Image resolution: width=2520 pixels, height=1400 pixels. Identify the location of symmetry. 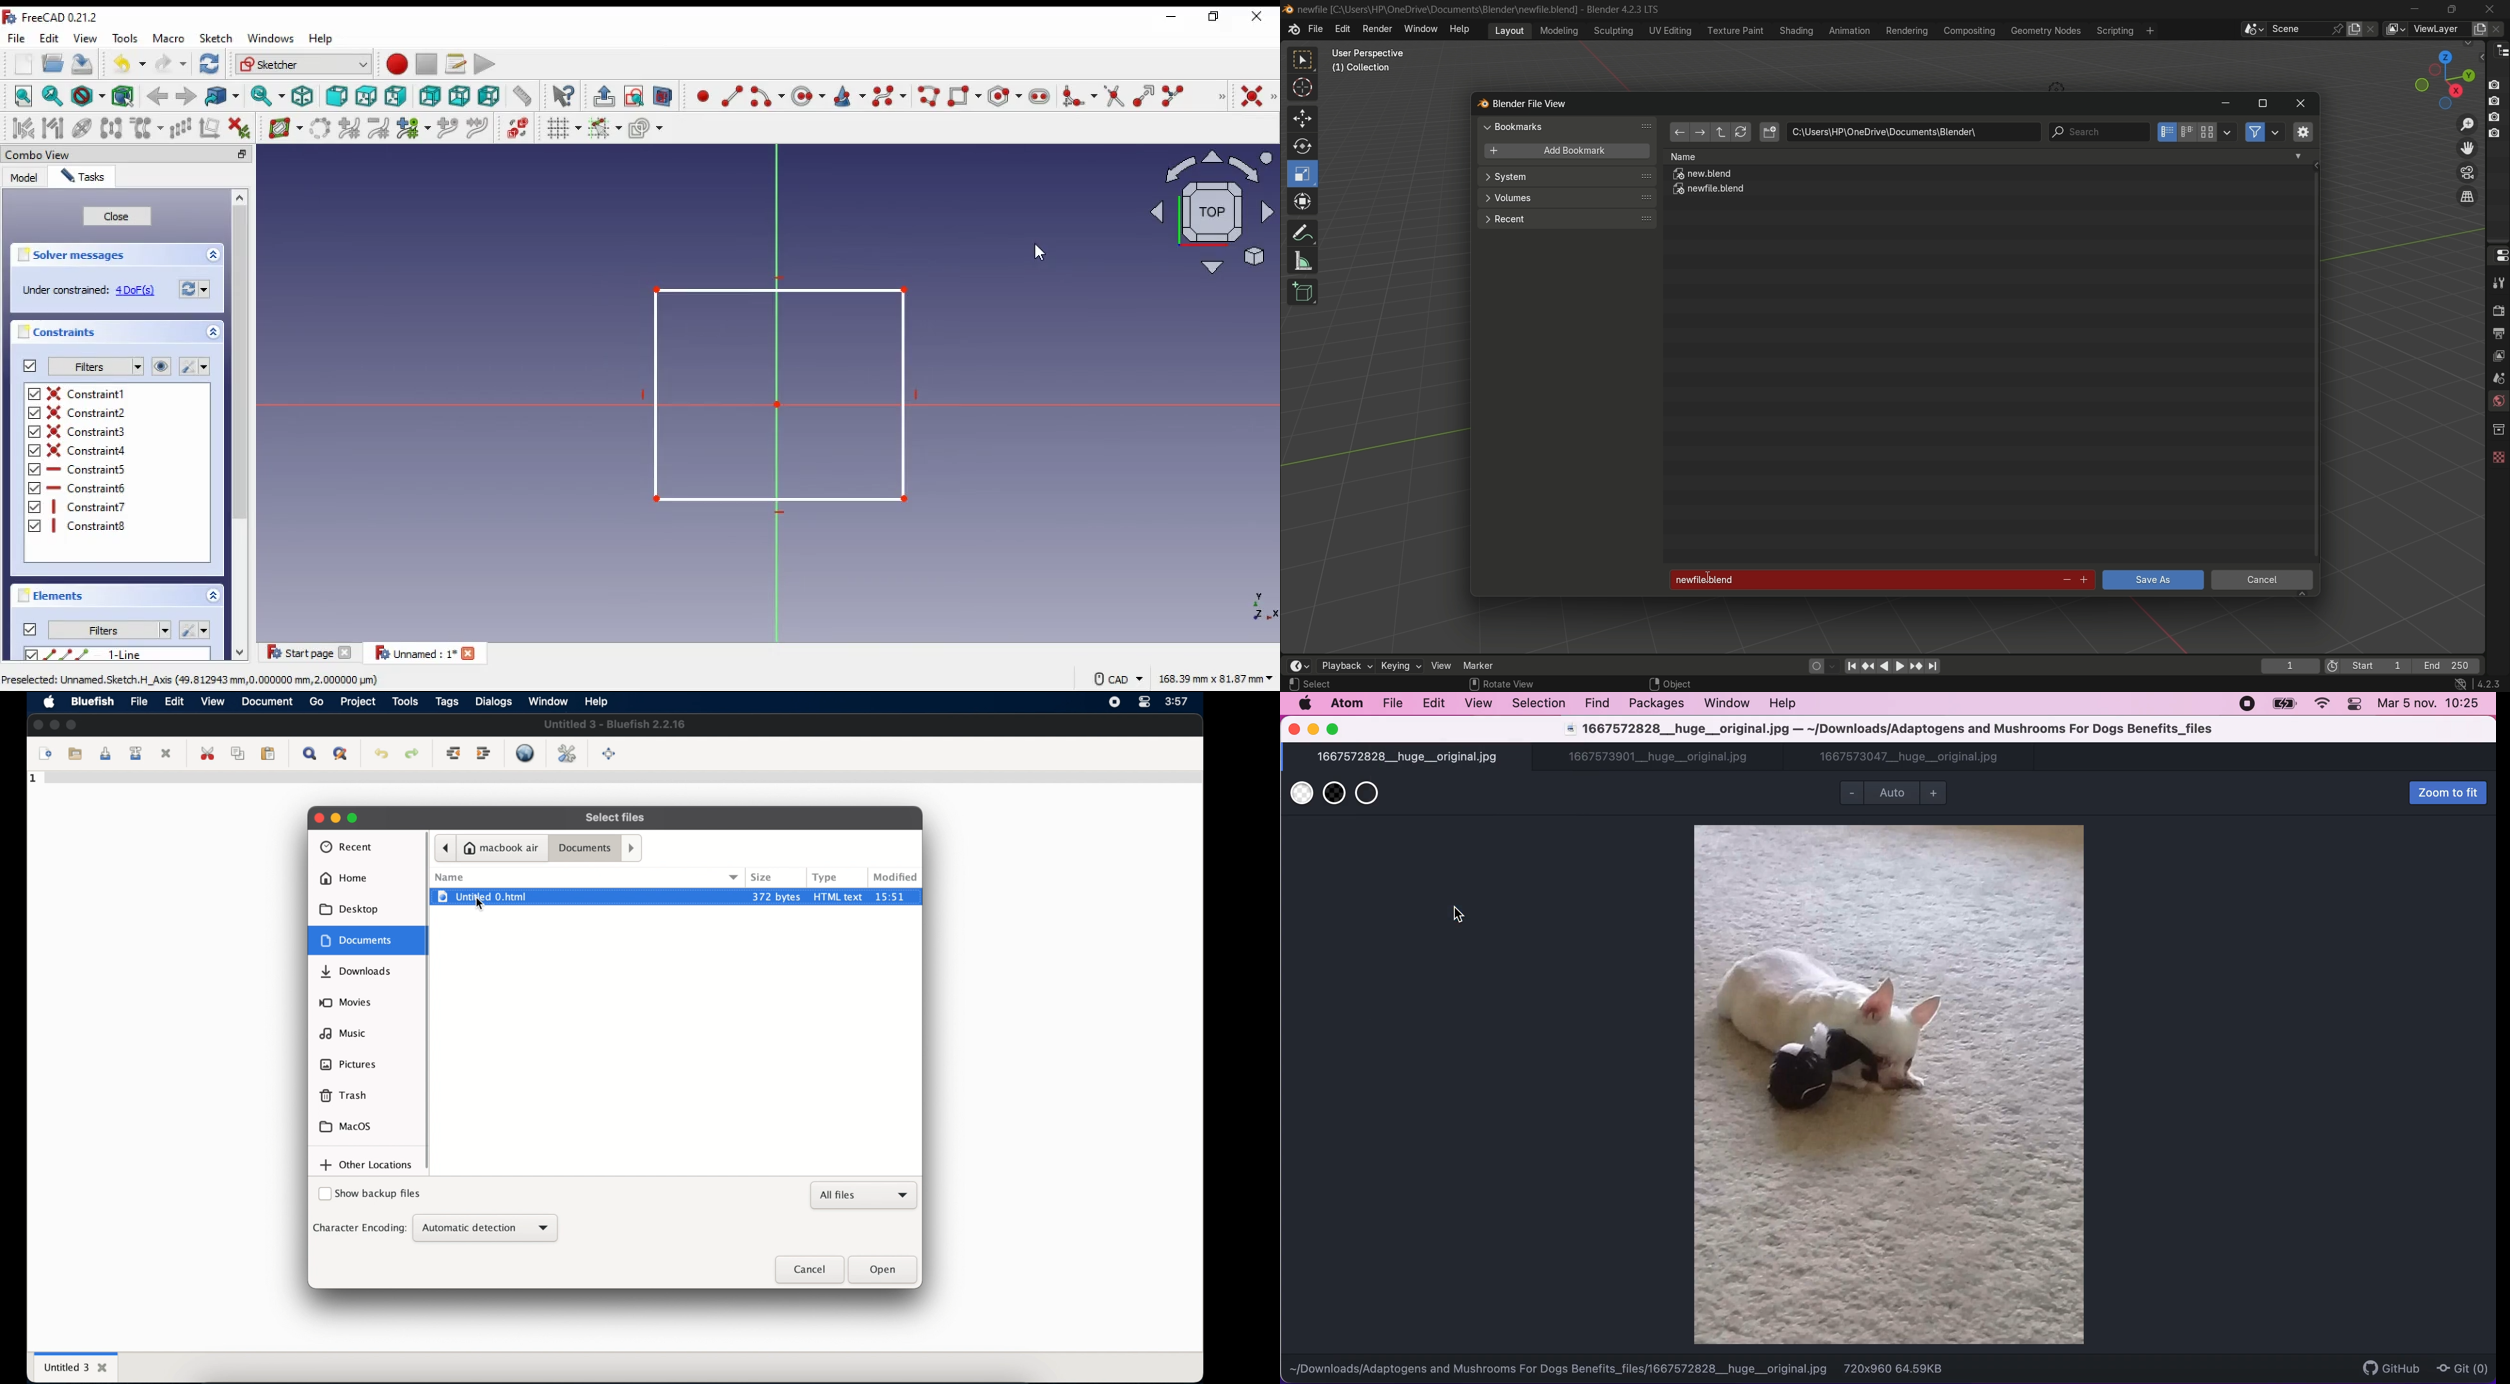
(113, 129).